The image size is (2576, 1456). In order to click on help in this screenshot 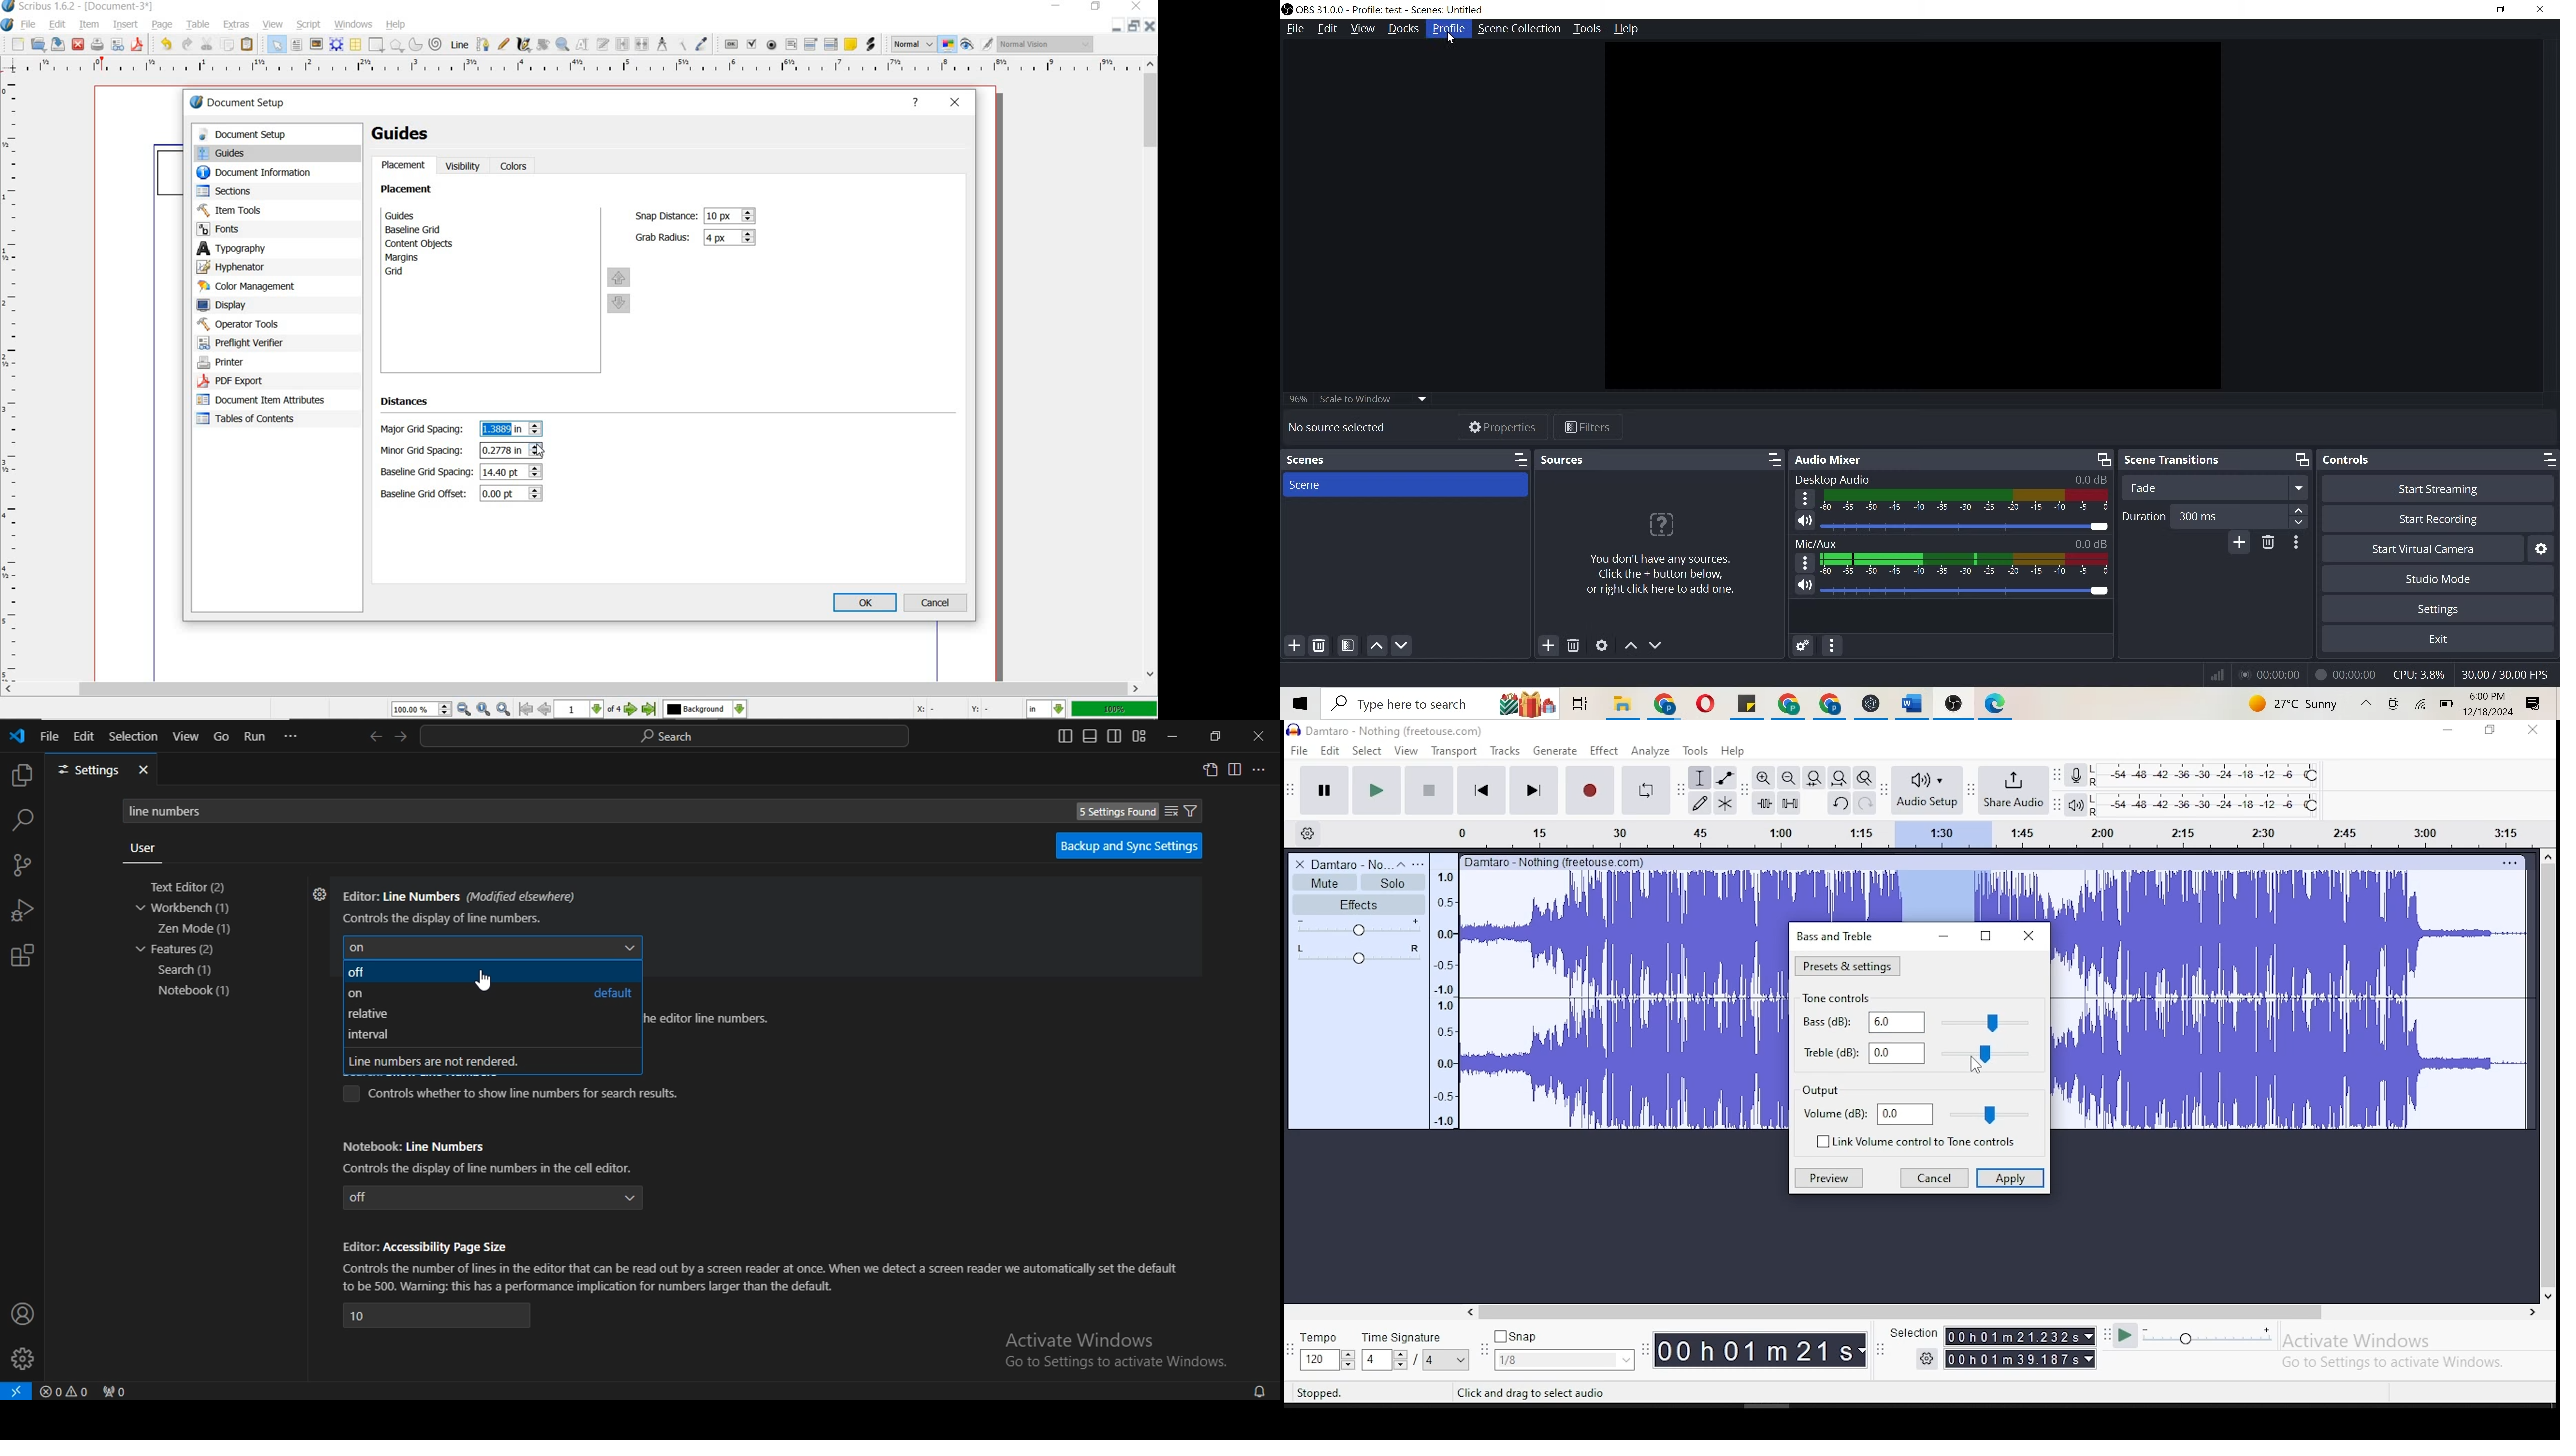, I will do `click(917, 104)`.